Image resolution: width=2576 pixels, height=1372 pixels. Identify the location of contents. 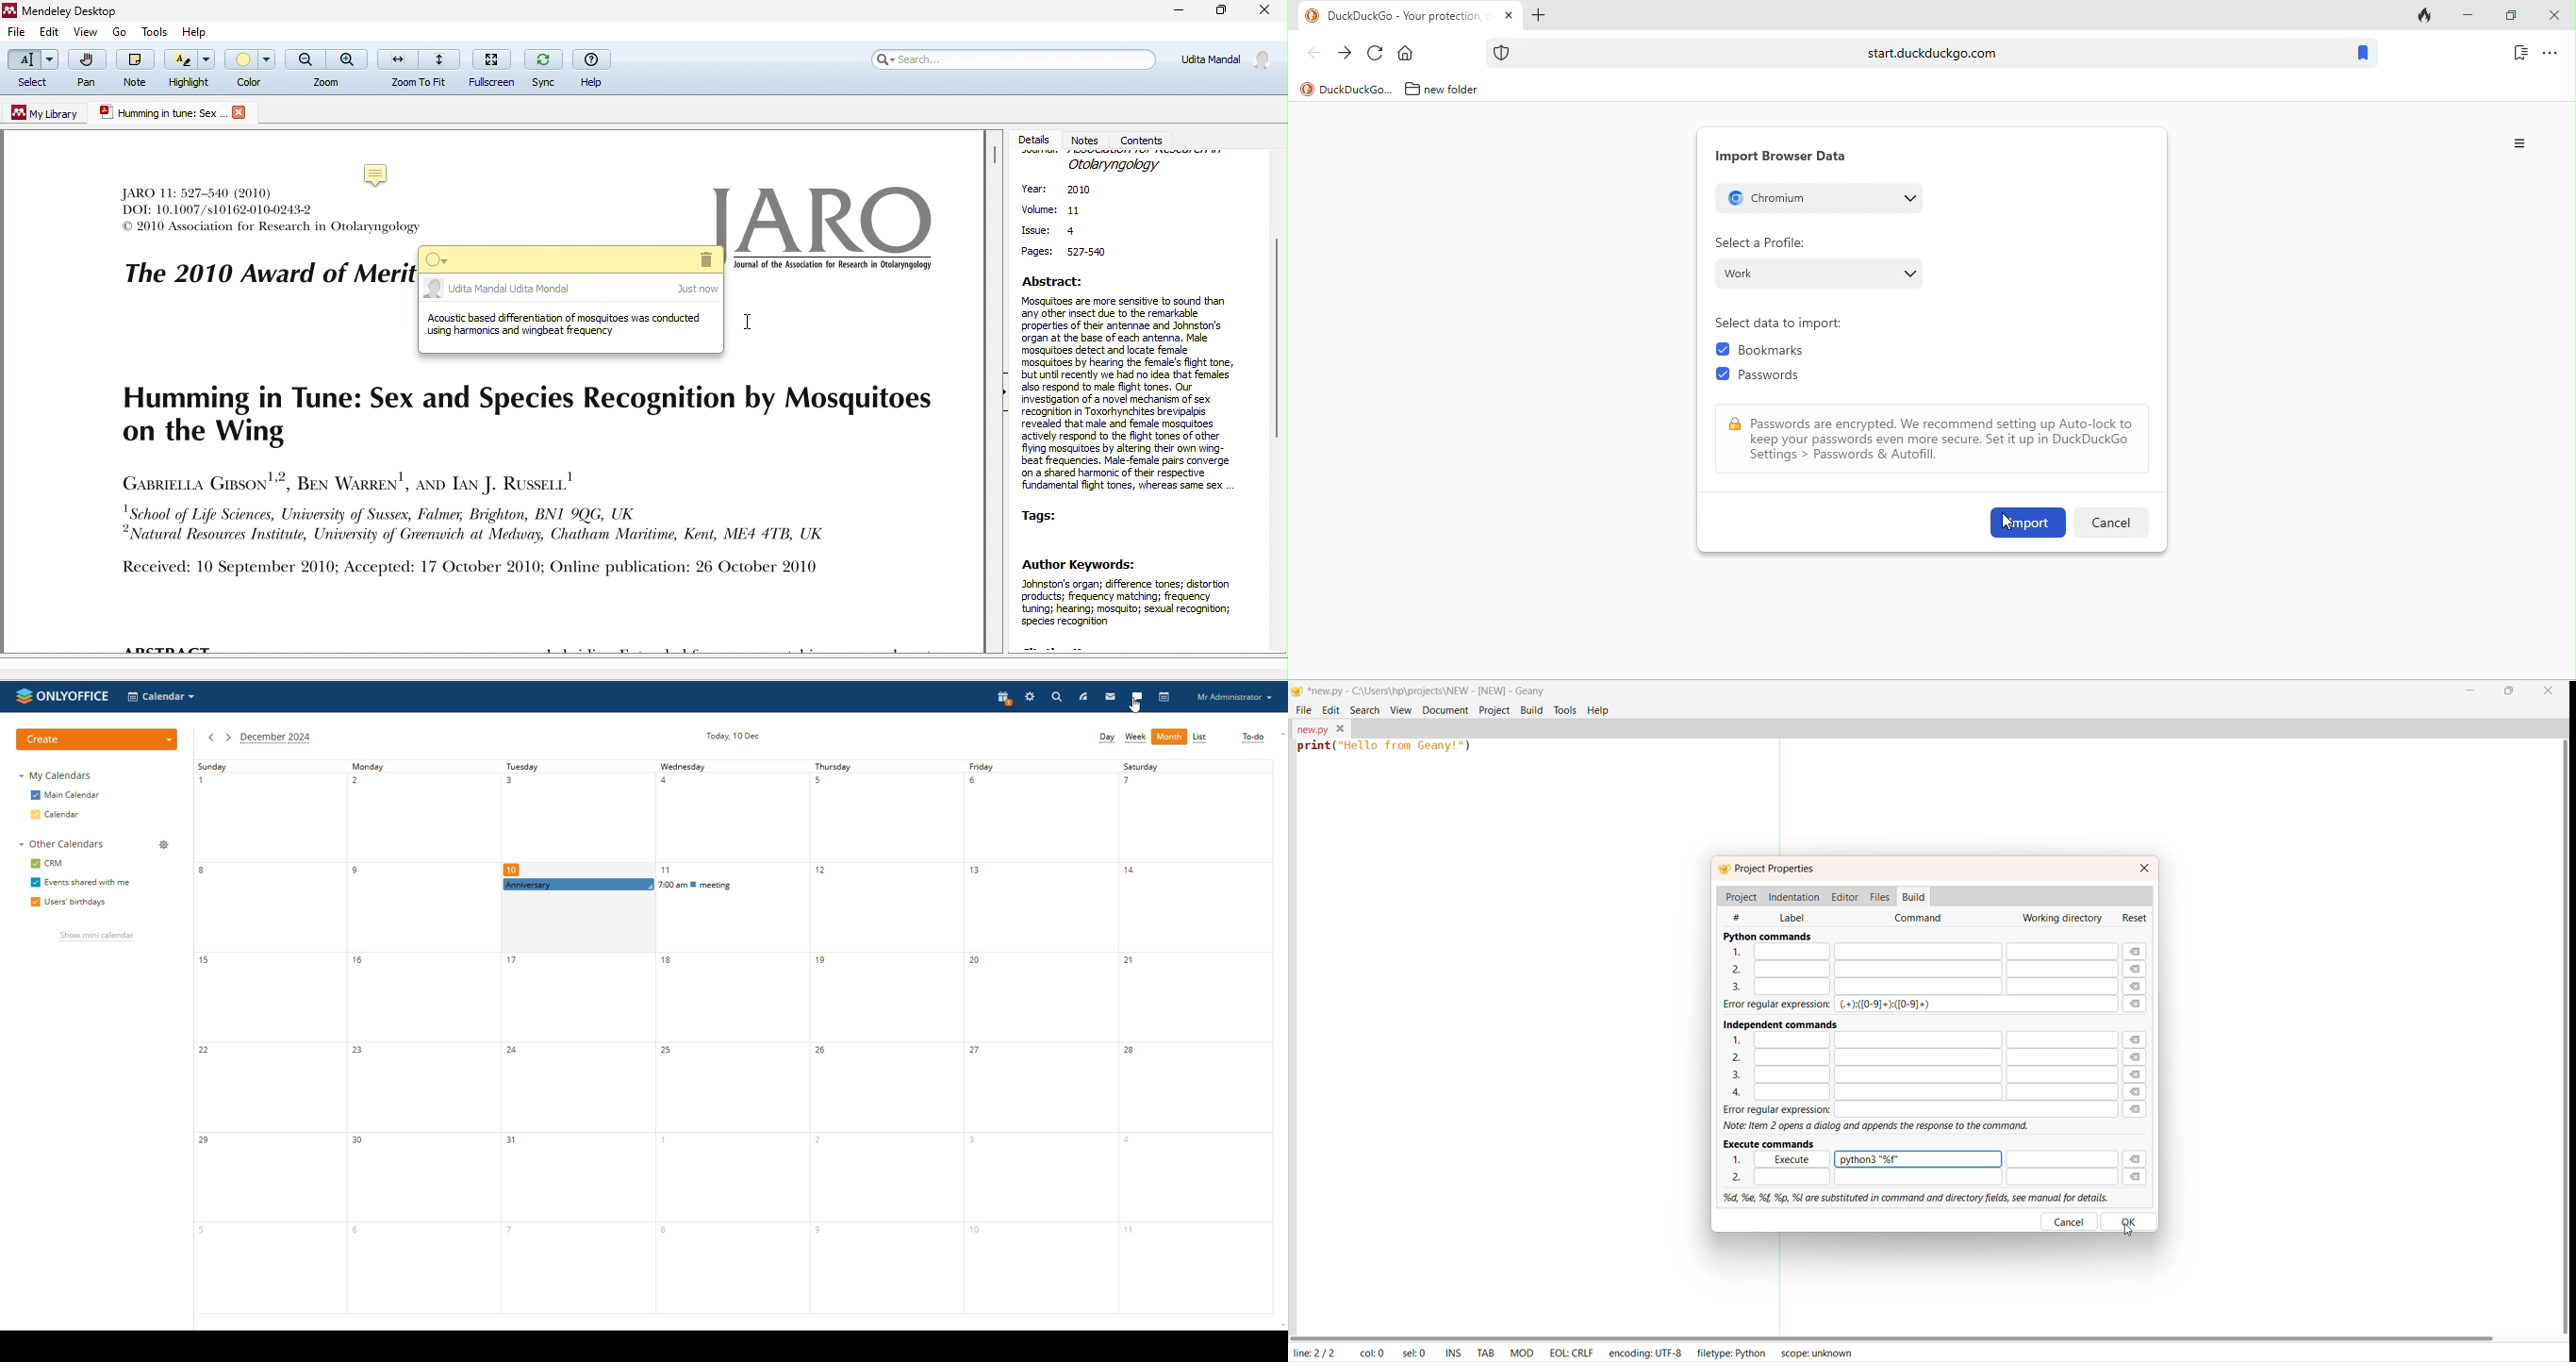
(1146, 139).